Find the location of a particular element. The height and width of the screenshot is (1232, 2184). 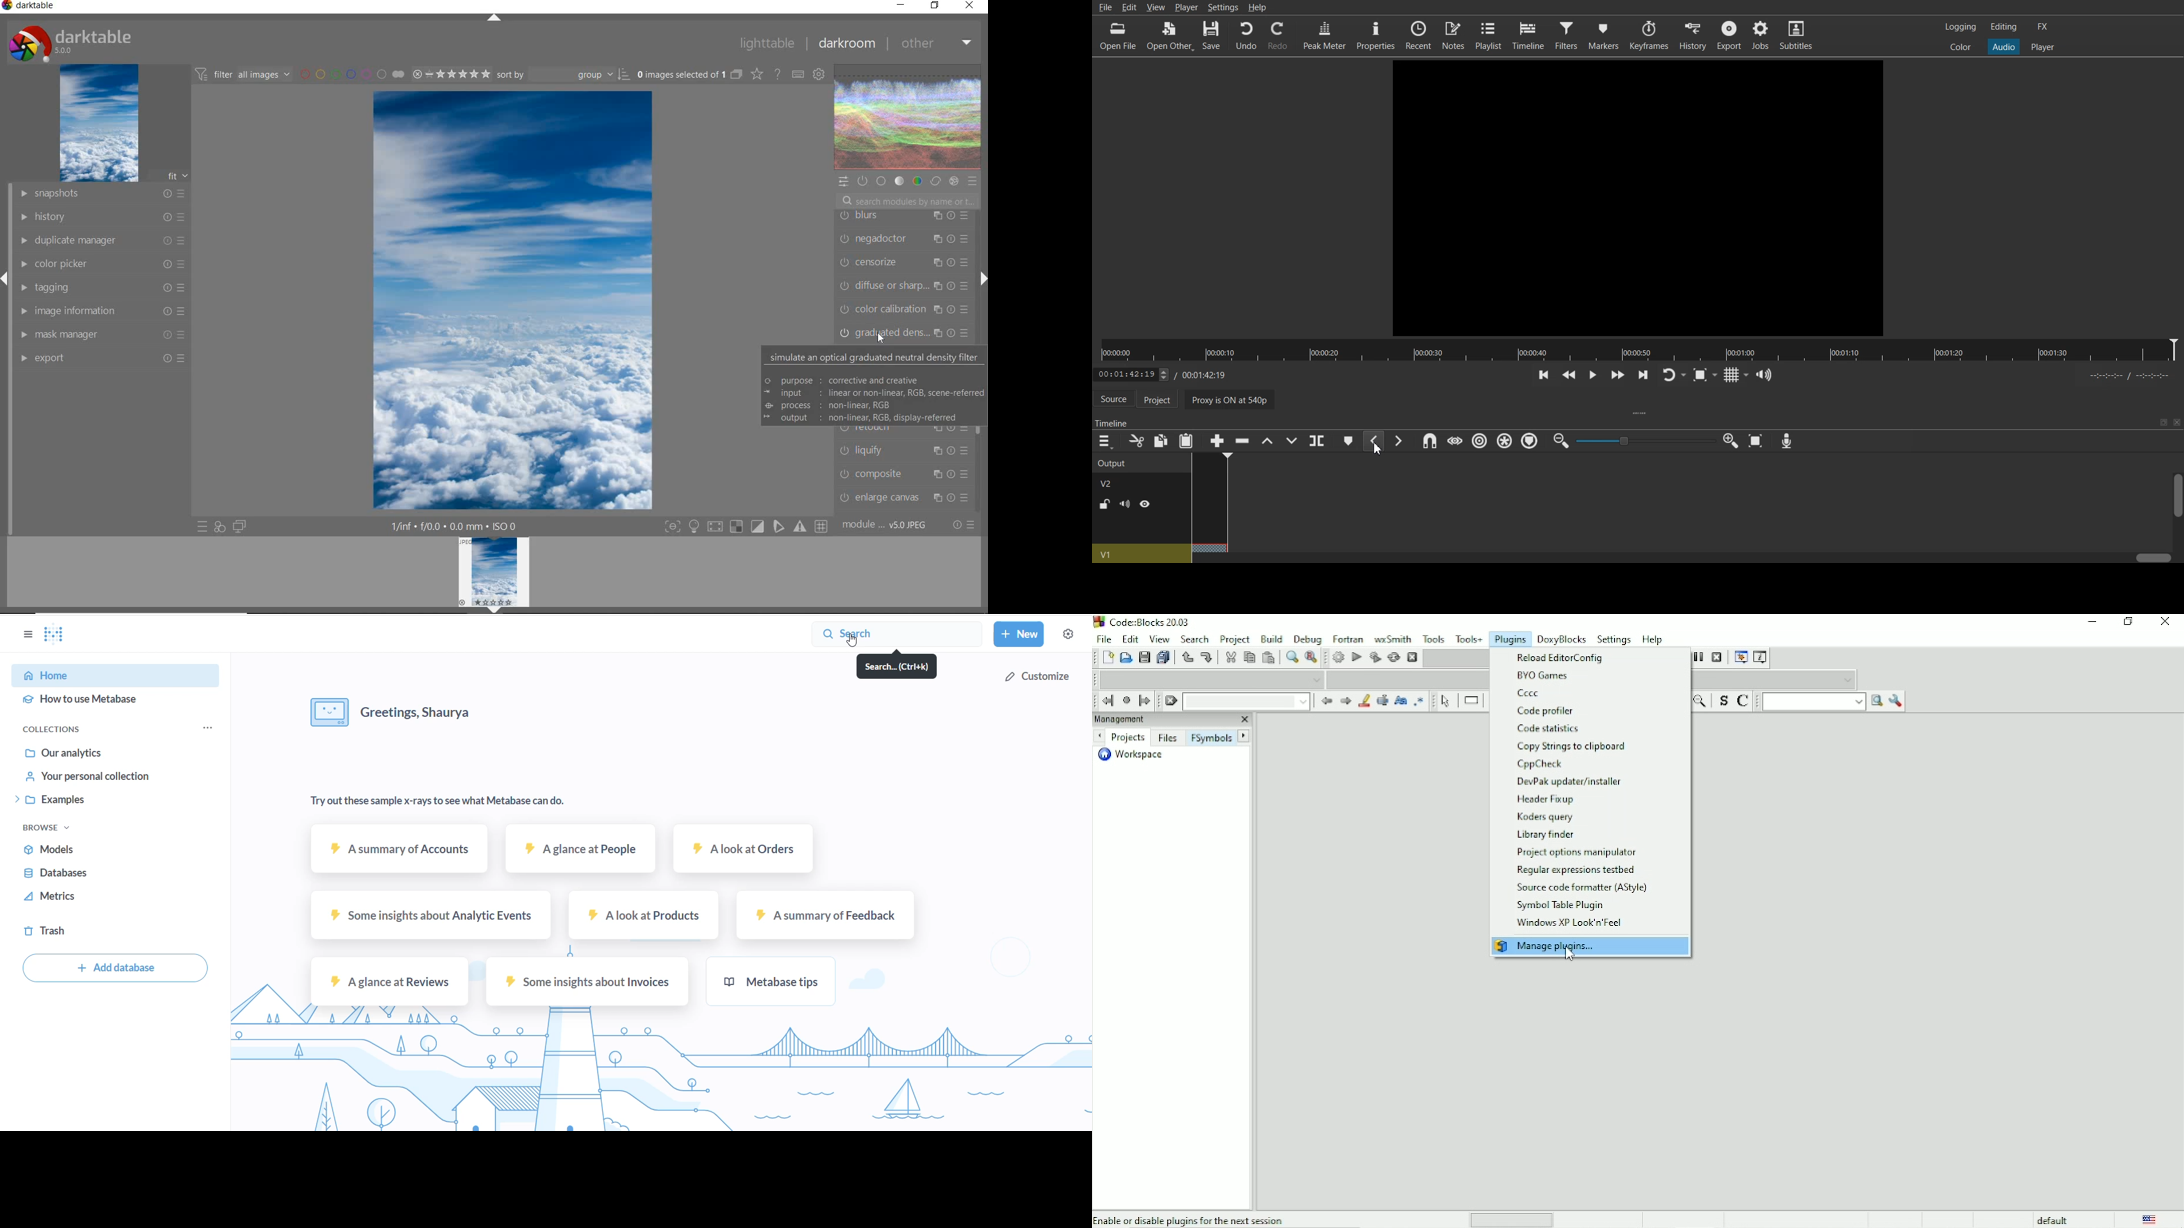

Toggle adjuster is located at coordinates (1645, 440).